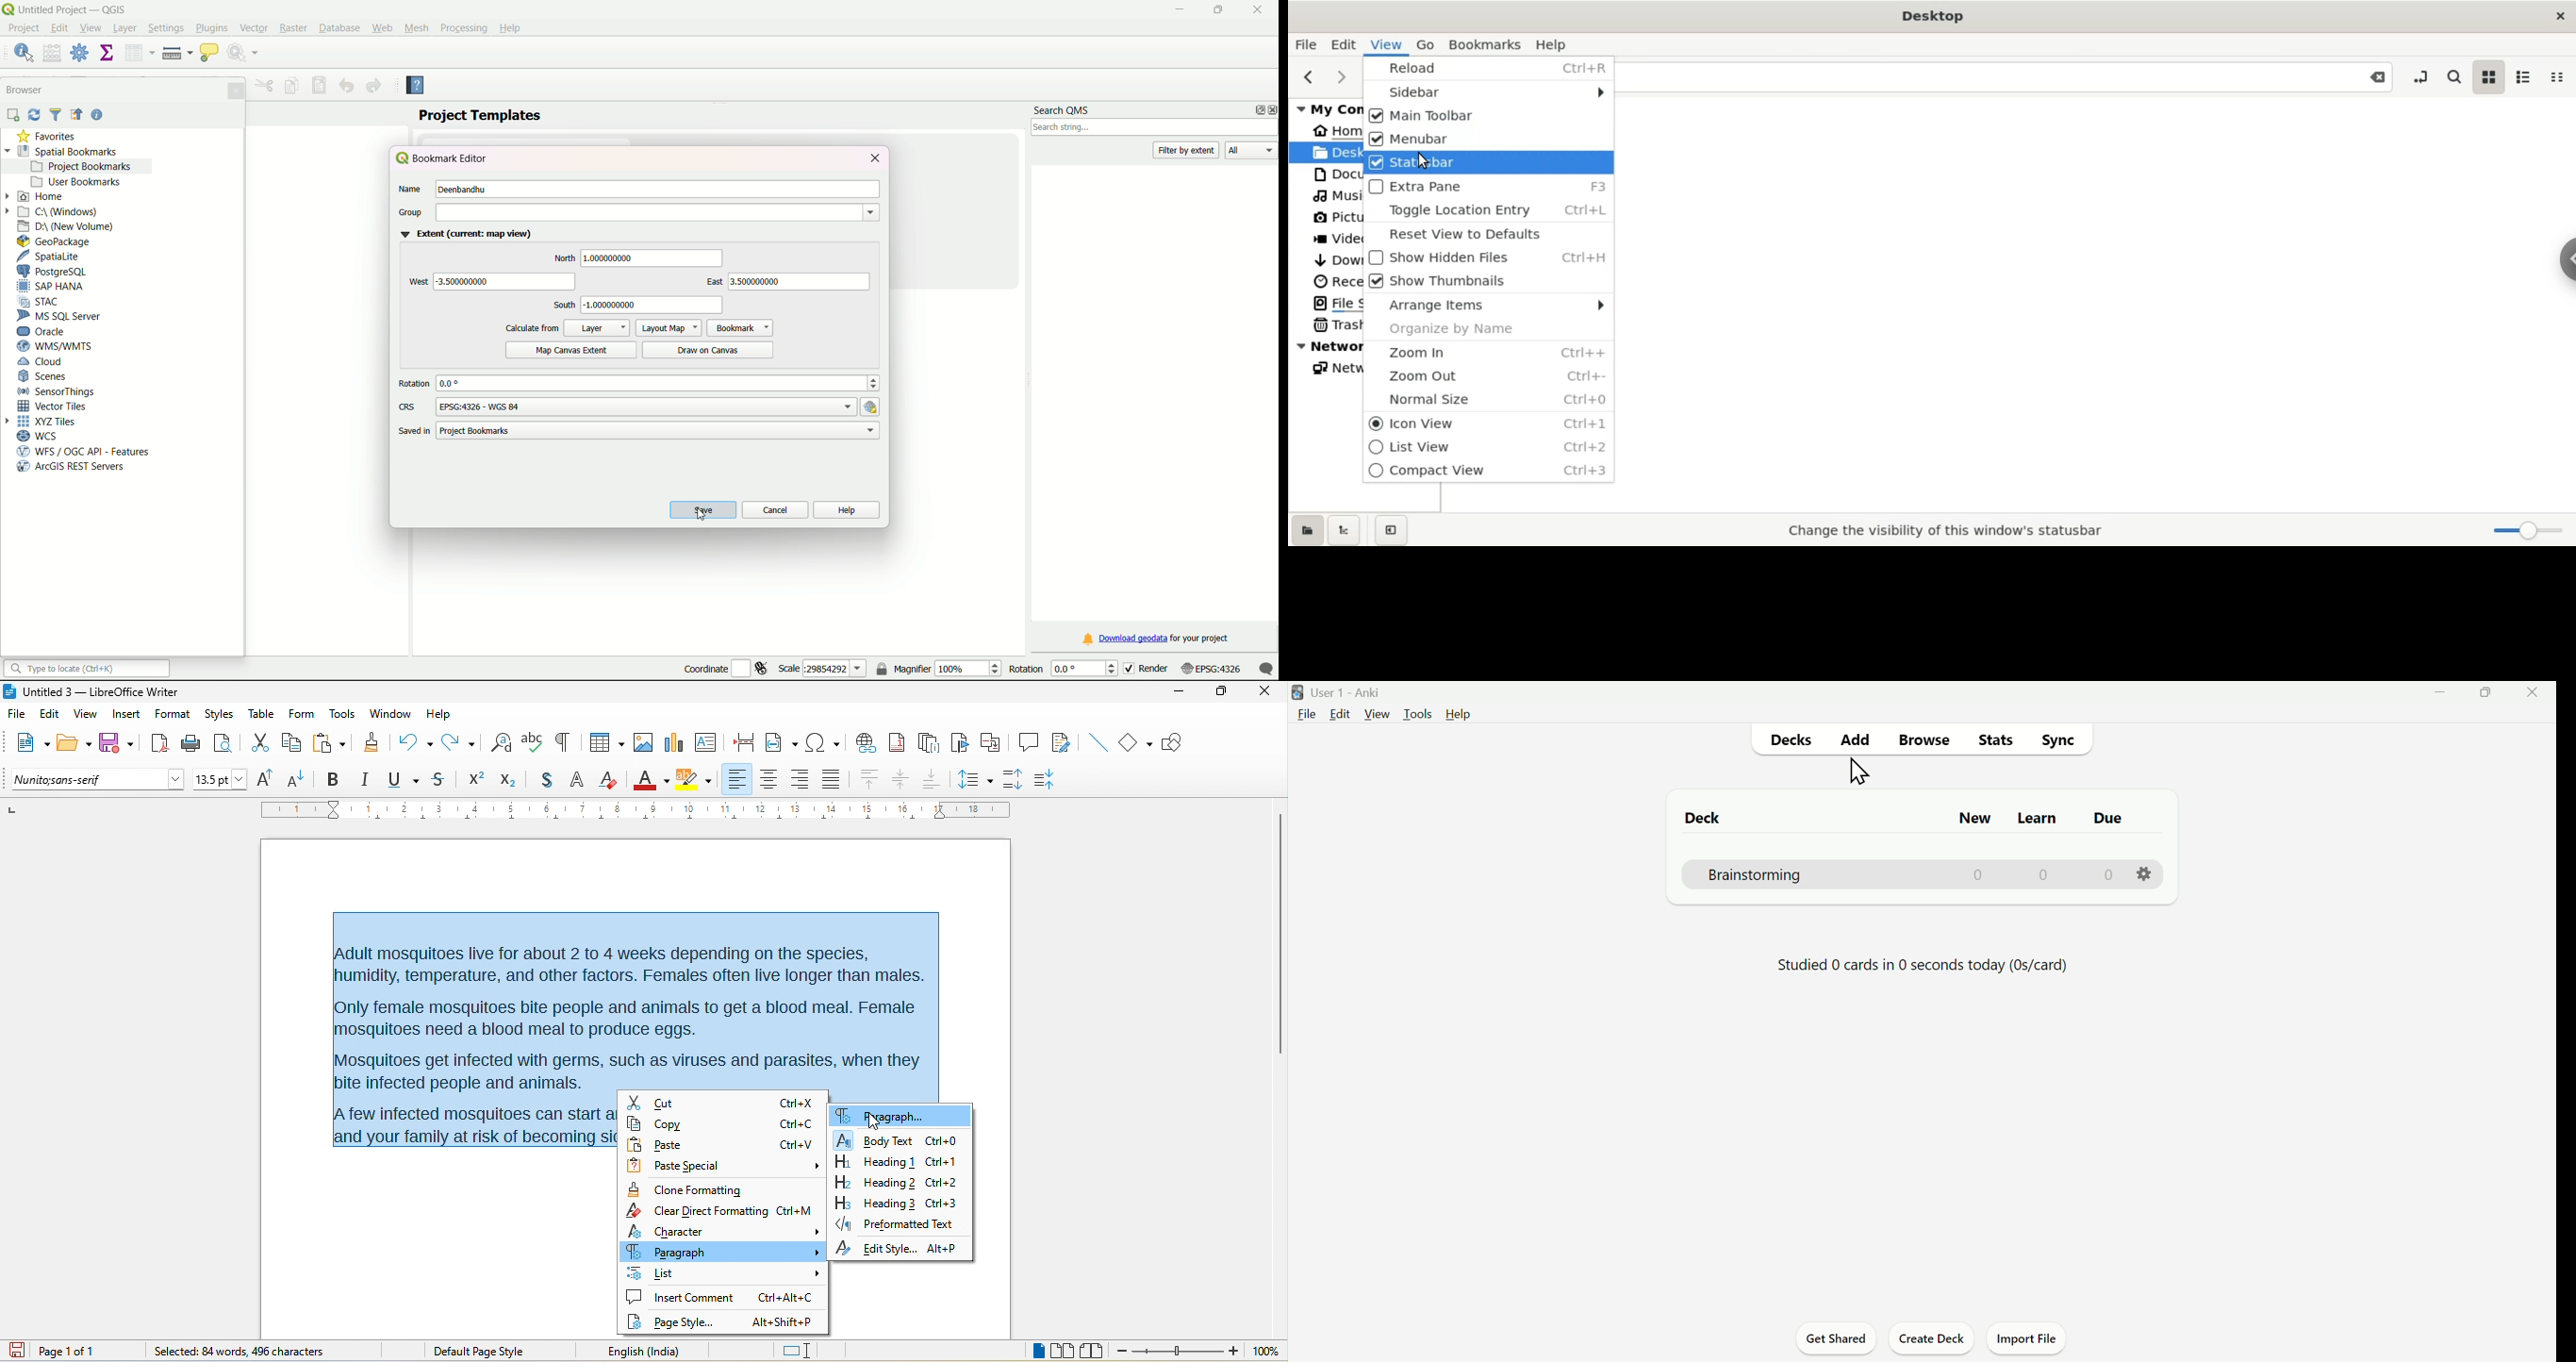 This screenshot has width=2576, height=1372. Describe the element at coordinates (874, 406) in the screenshot. I see `hyperlink` at that location.